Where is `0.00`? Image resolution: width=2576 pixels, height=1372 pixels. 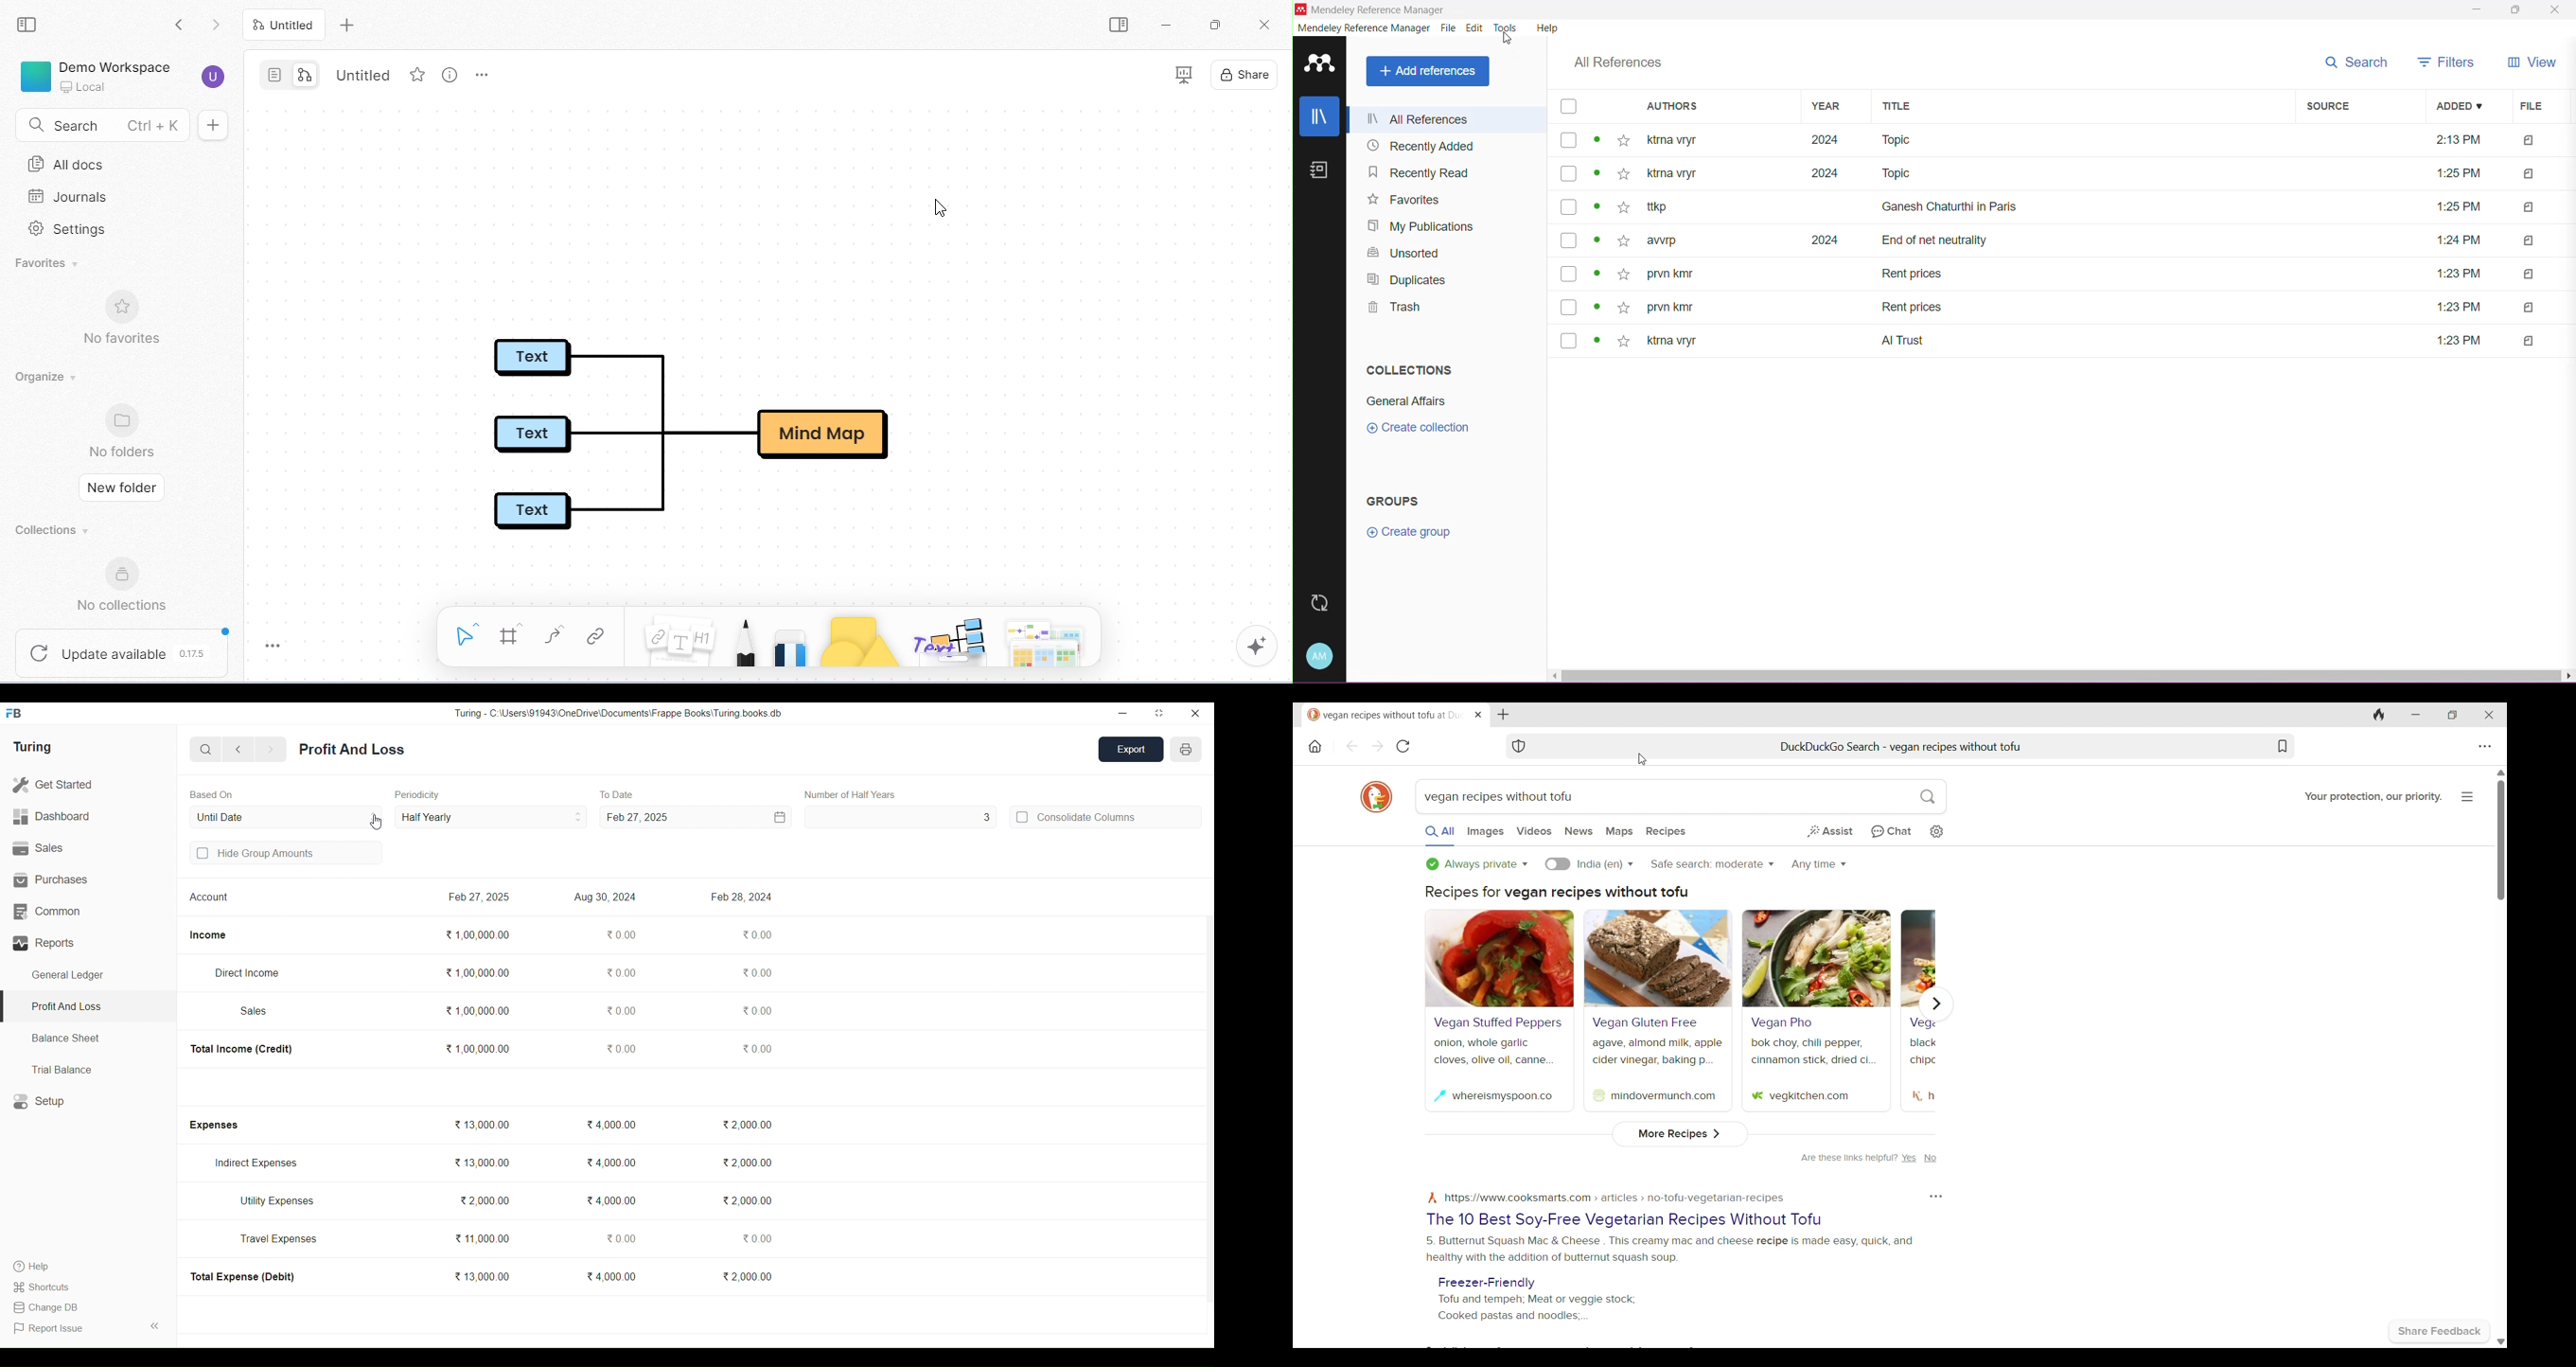
0.00 is located at coordinates (620, 1239).